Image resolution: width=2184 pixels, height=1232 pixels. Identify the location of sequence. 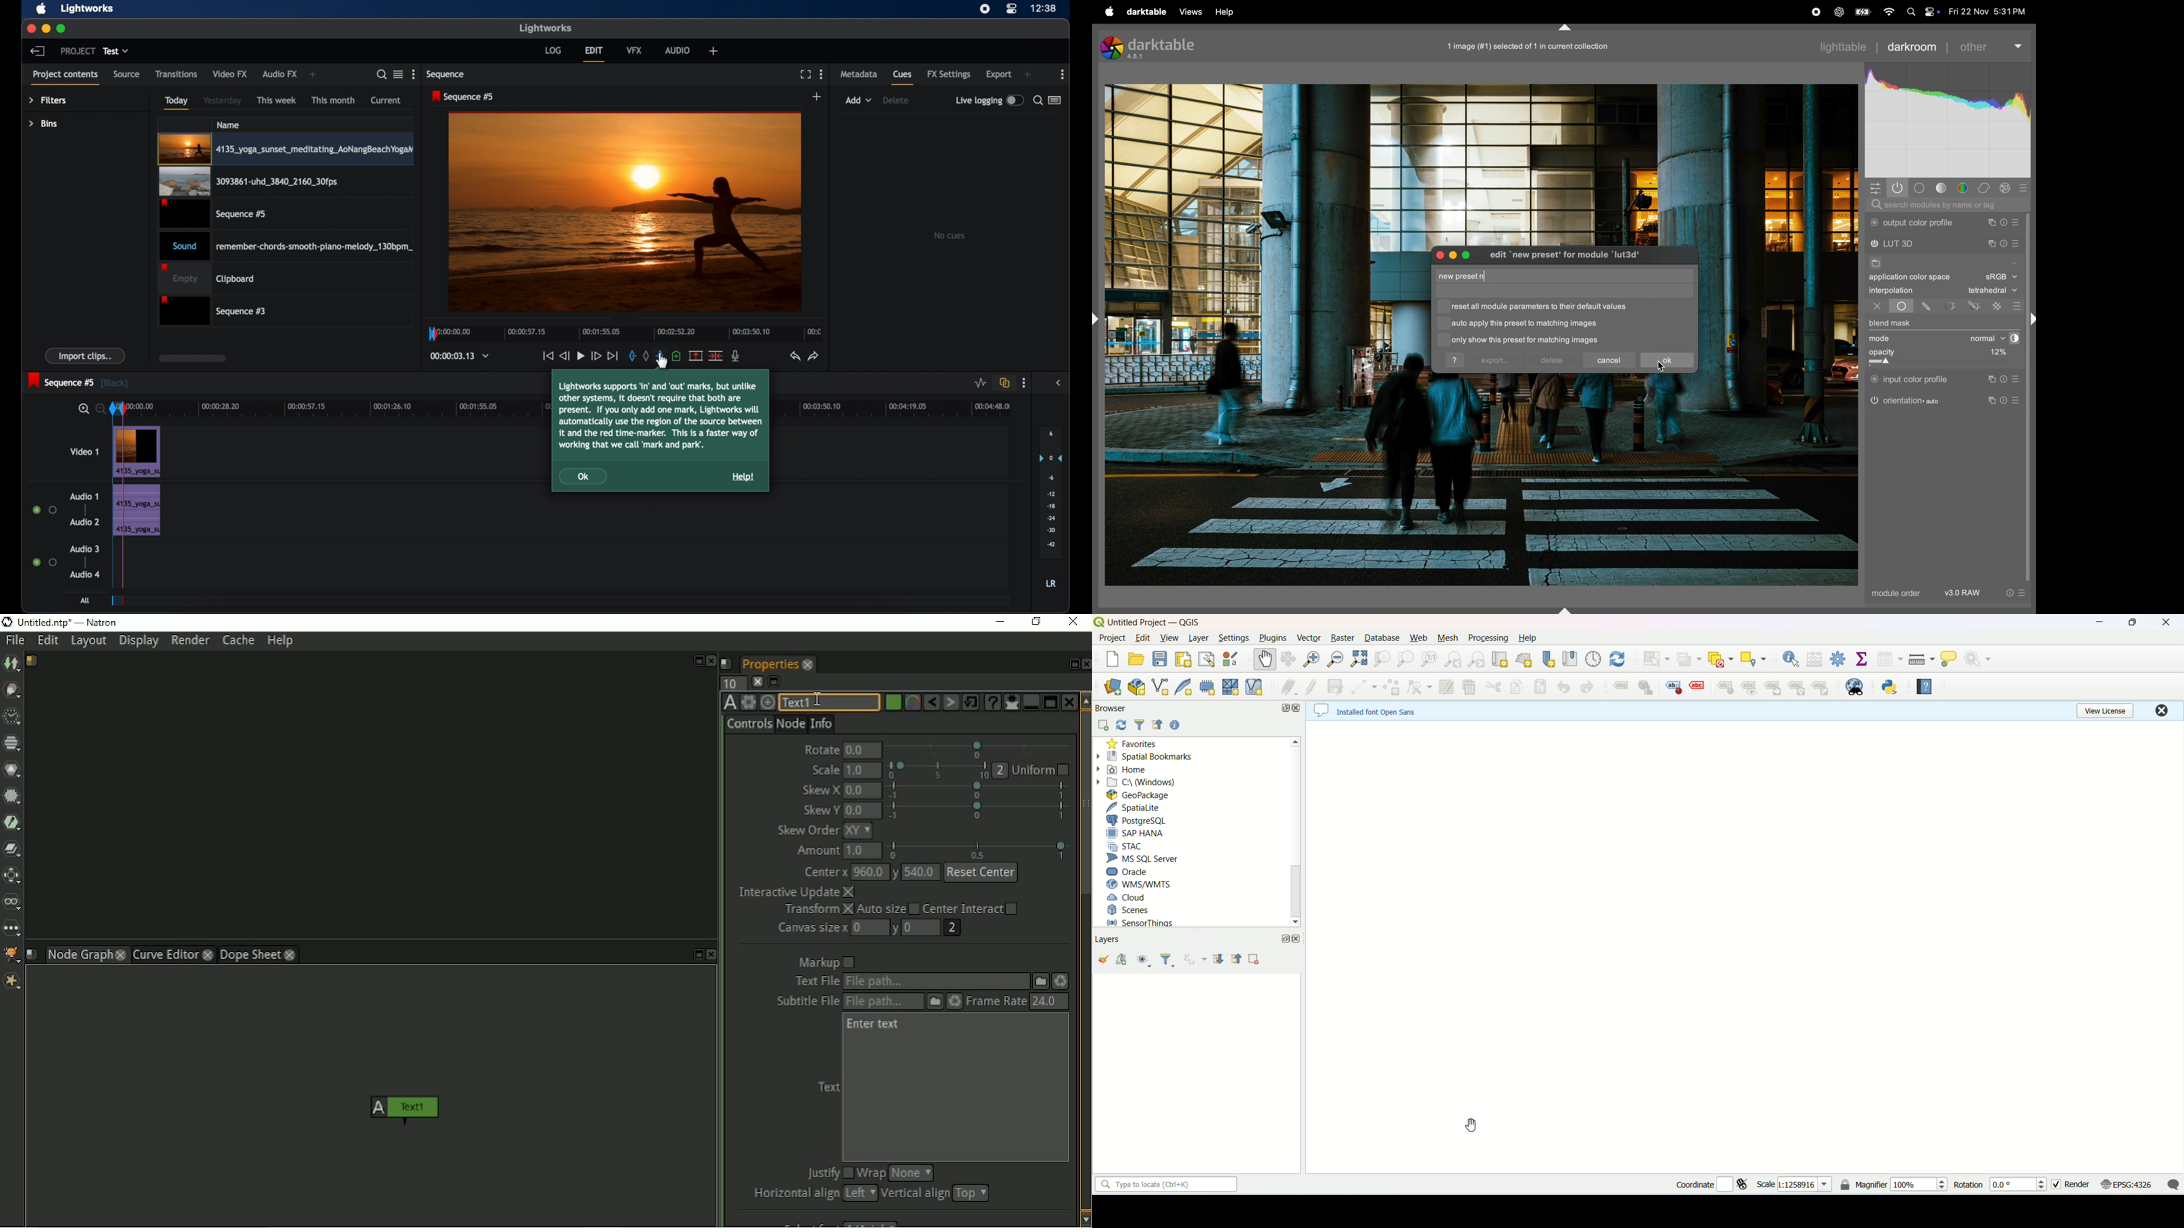
(447, 74).